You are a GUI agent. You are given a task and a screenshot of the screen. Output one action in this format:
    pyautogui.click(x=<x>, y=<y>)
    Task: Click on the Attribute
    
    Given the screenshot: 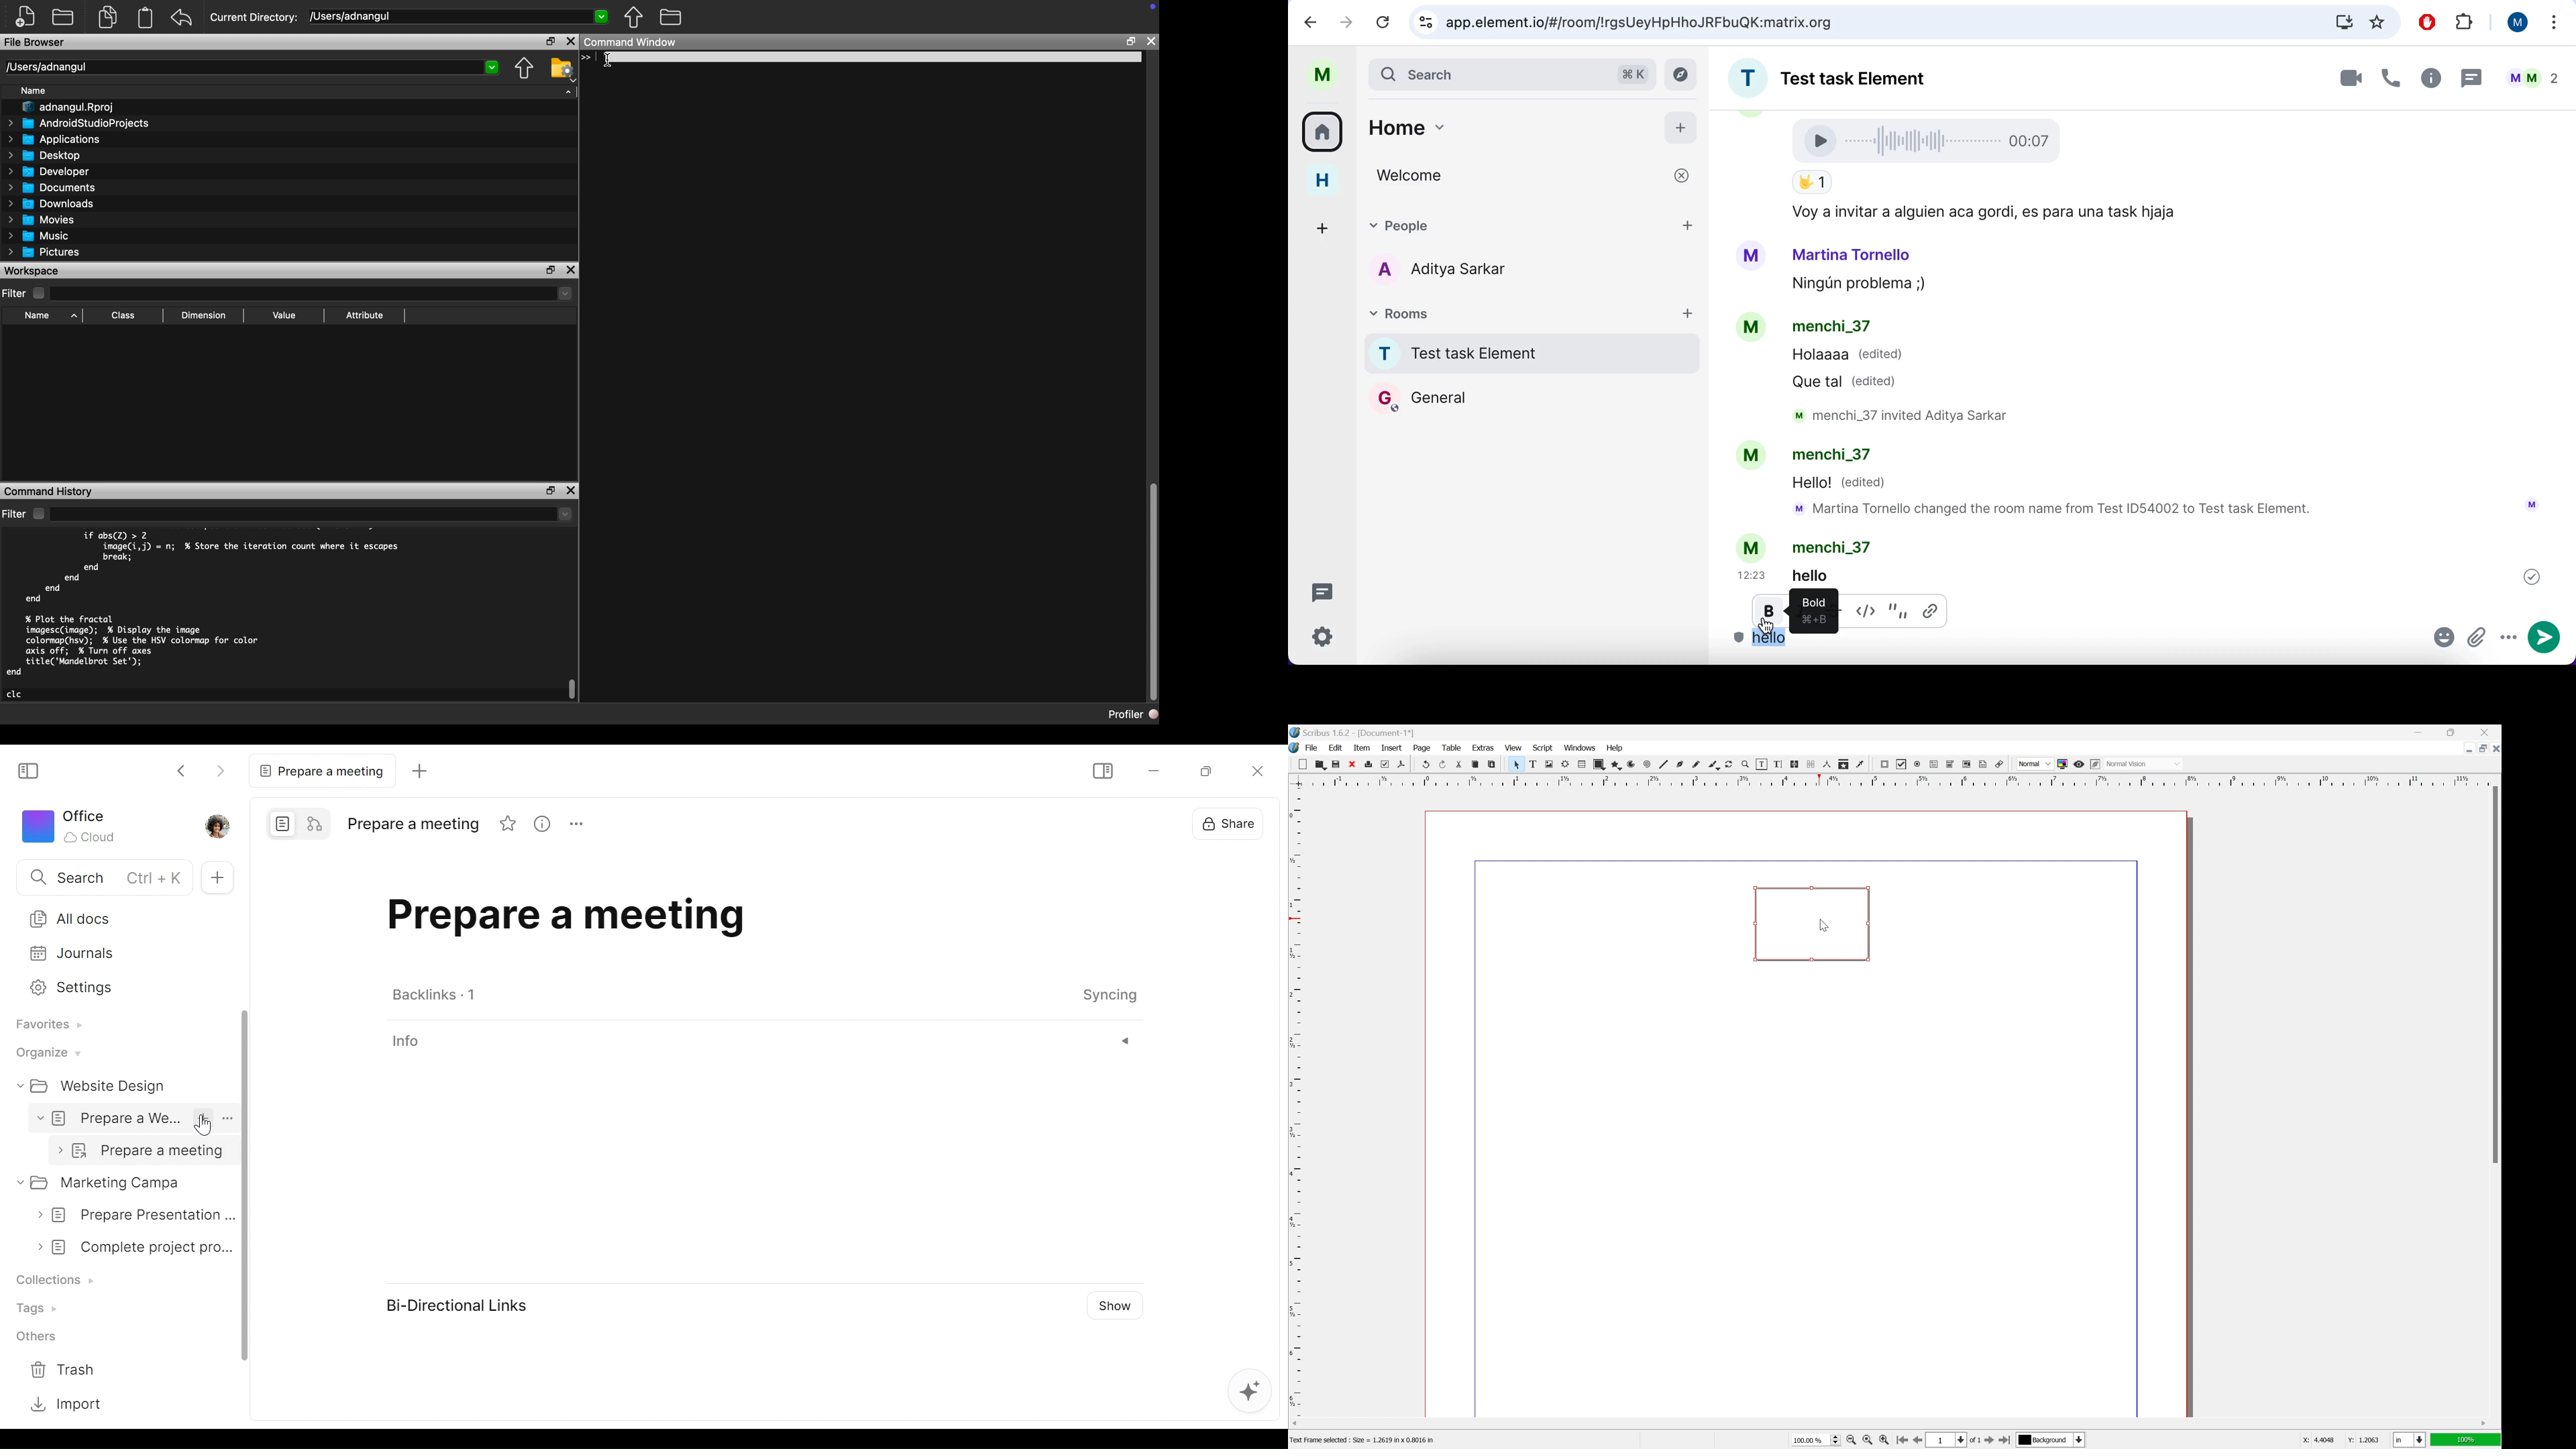 What is the action you would take?
    pyautogui.click(x=366, y=315)
    